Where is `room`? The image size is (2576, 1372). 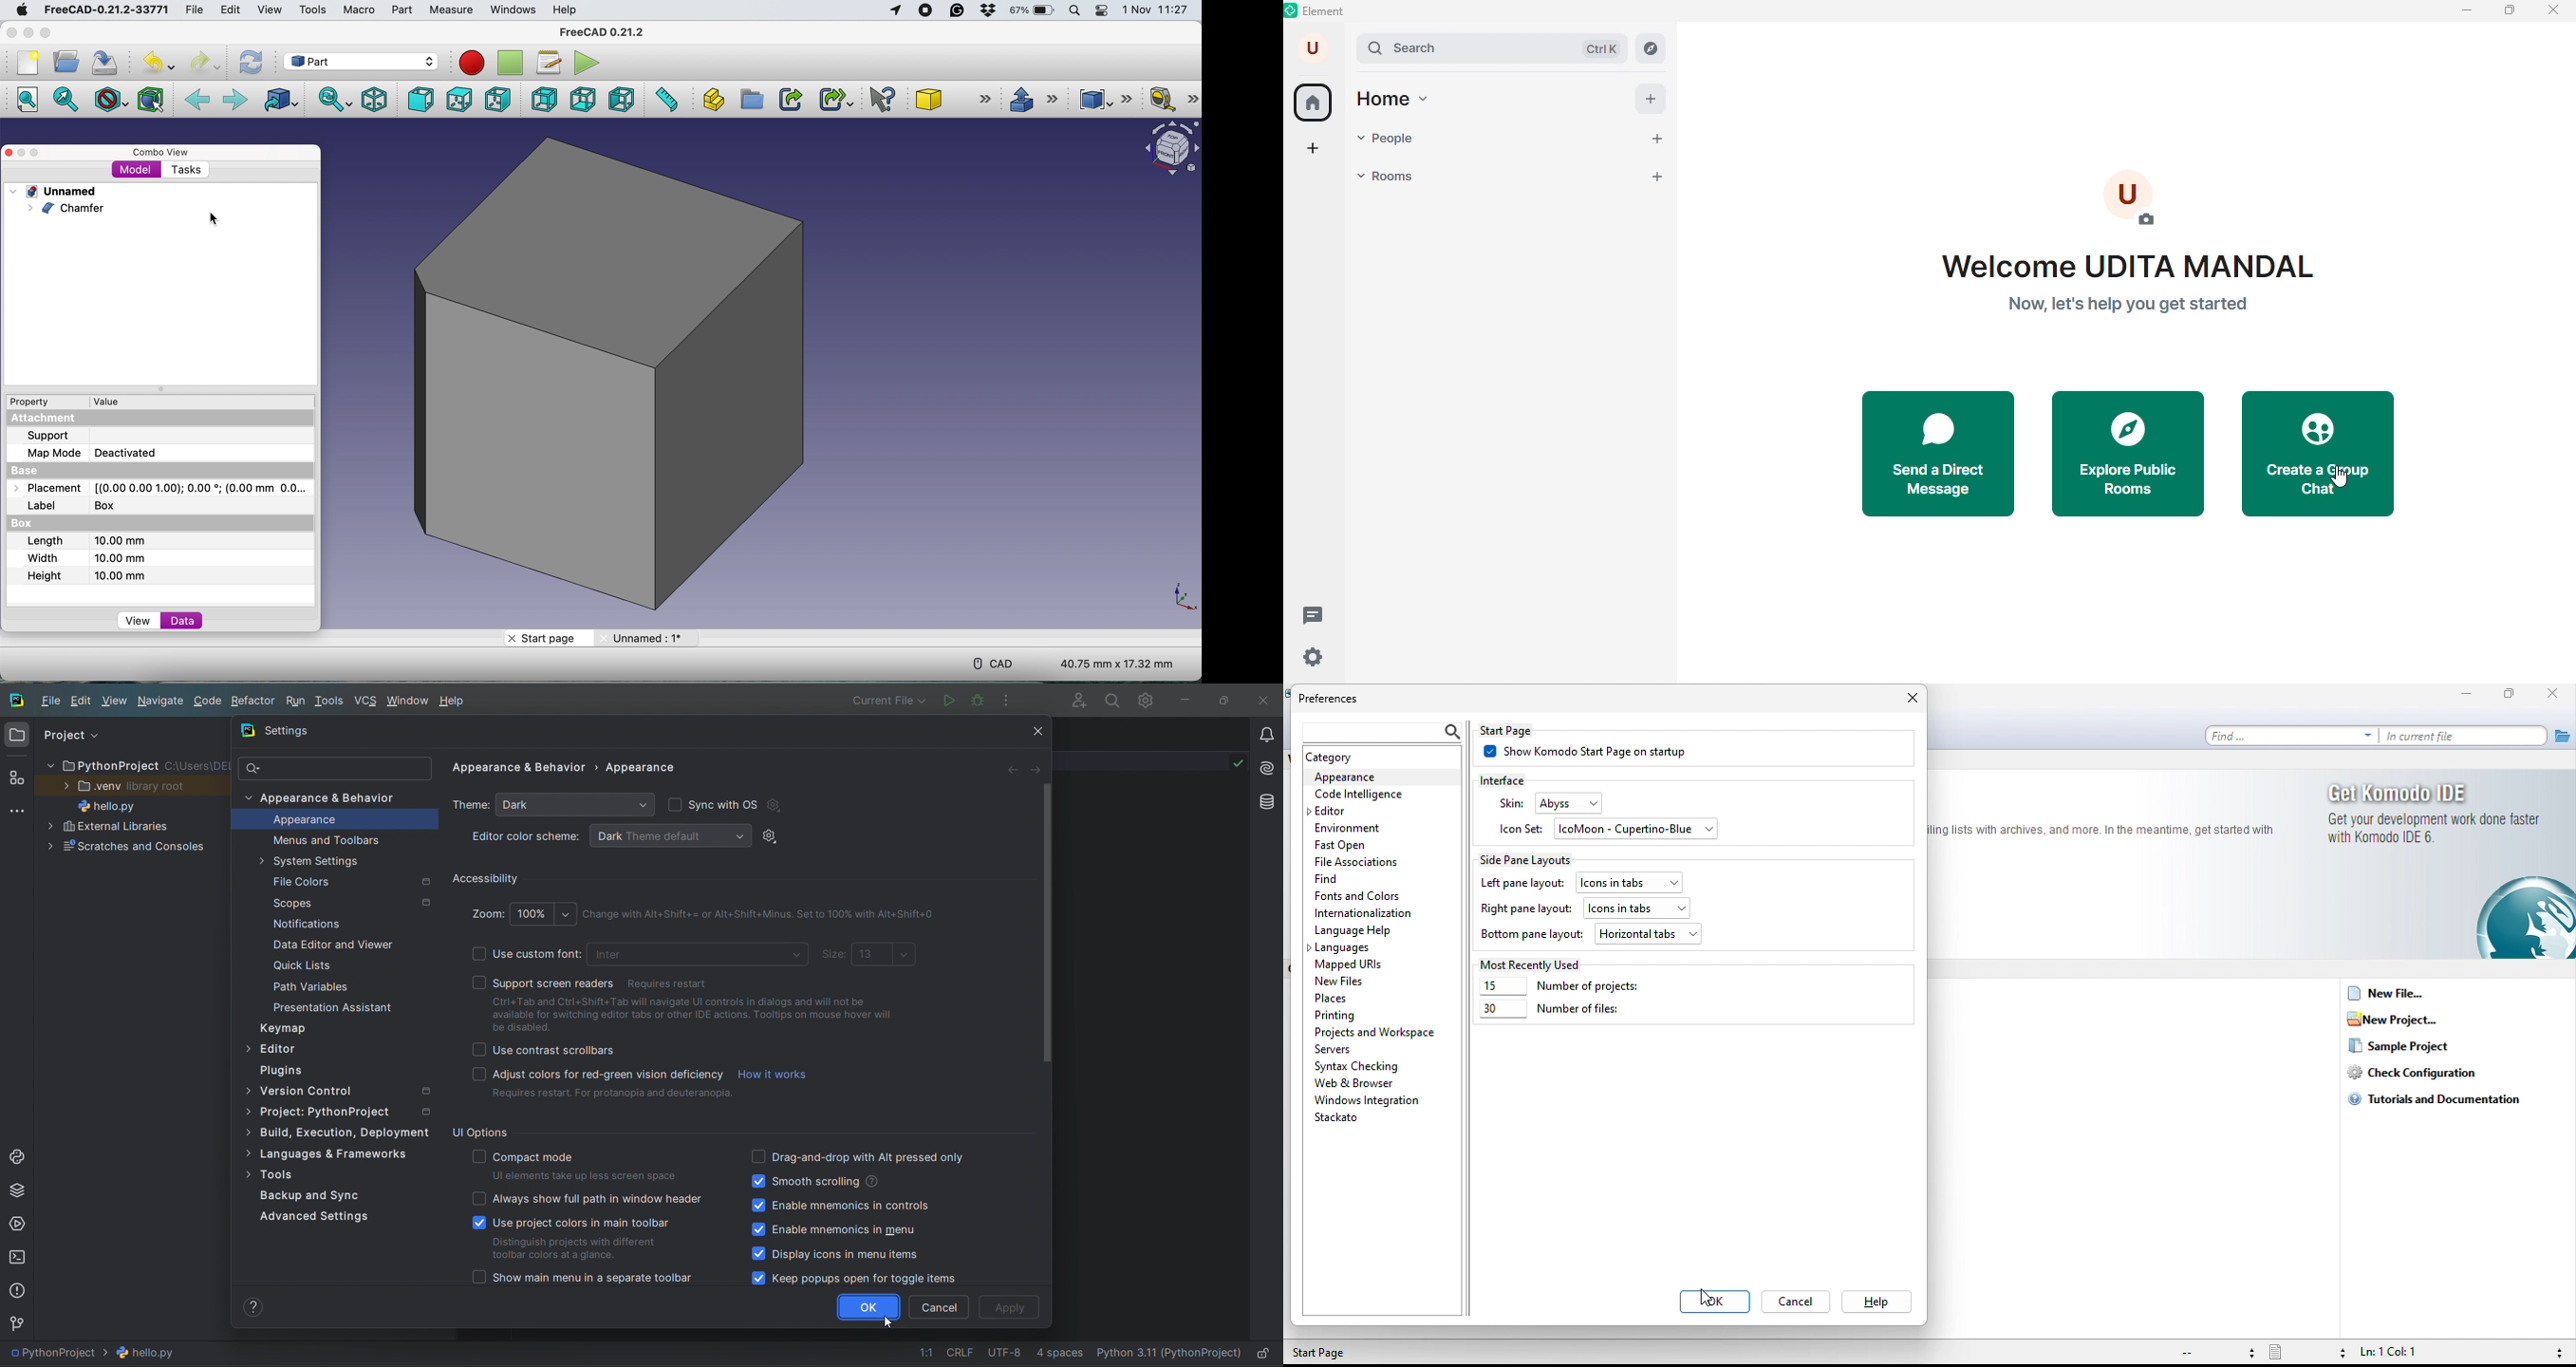 room is located at coordinates (1391, 177).